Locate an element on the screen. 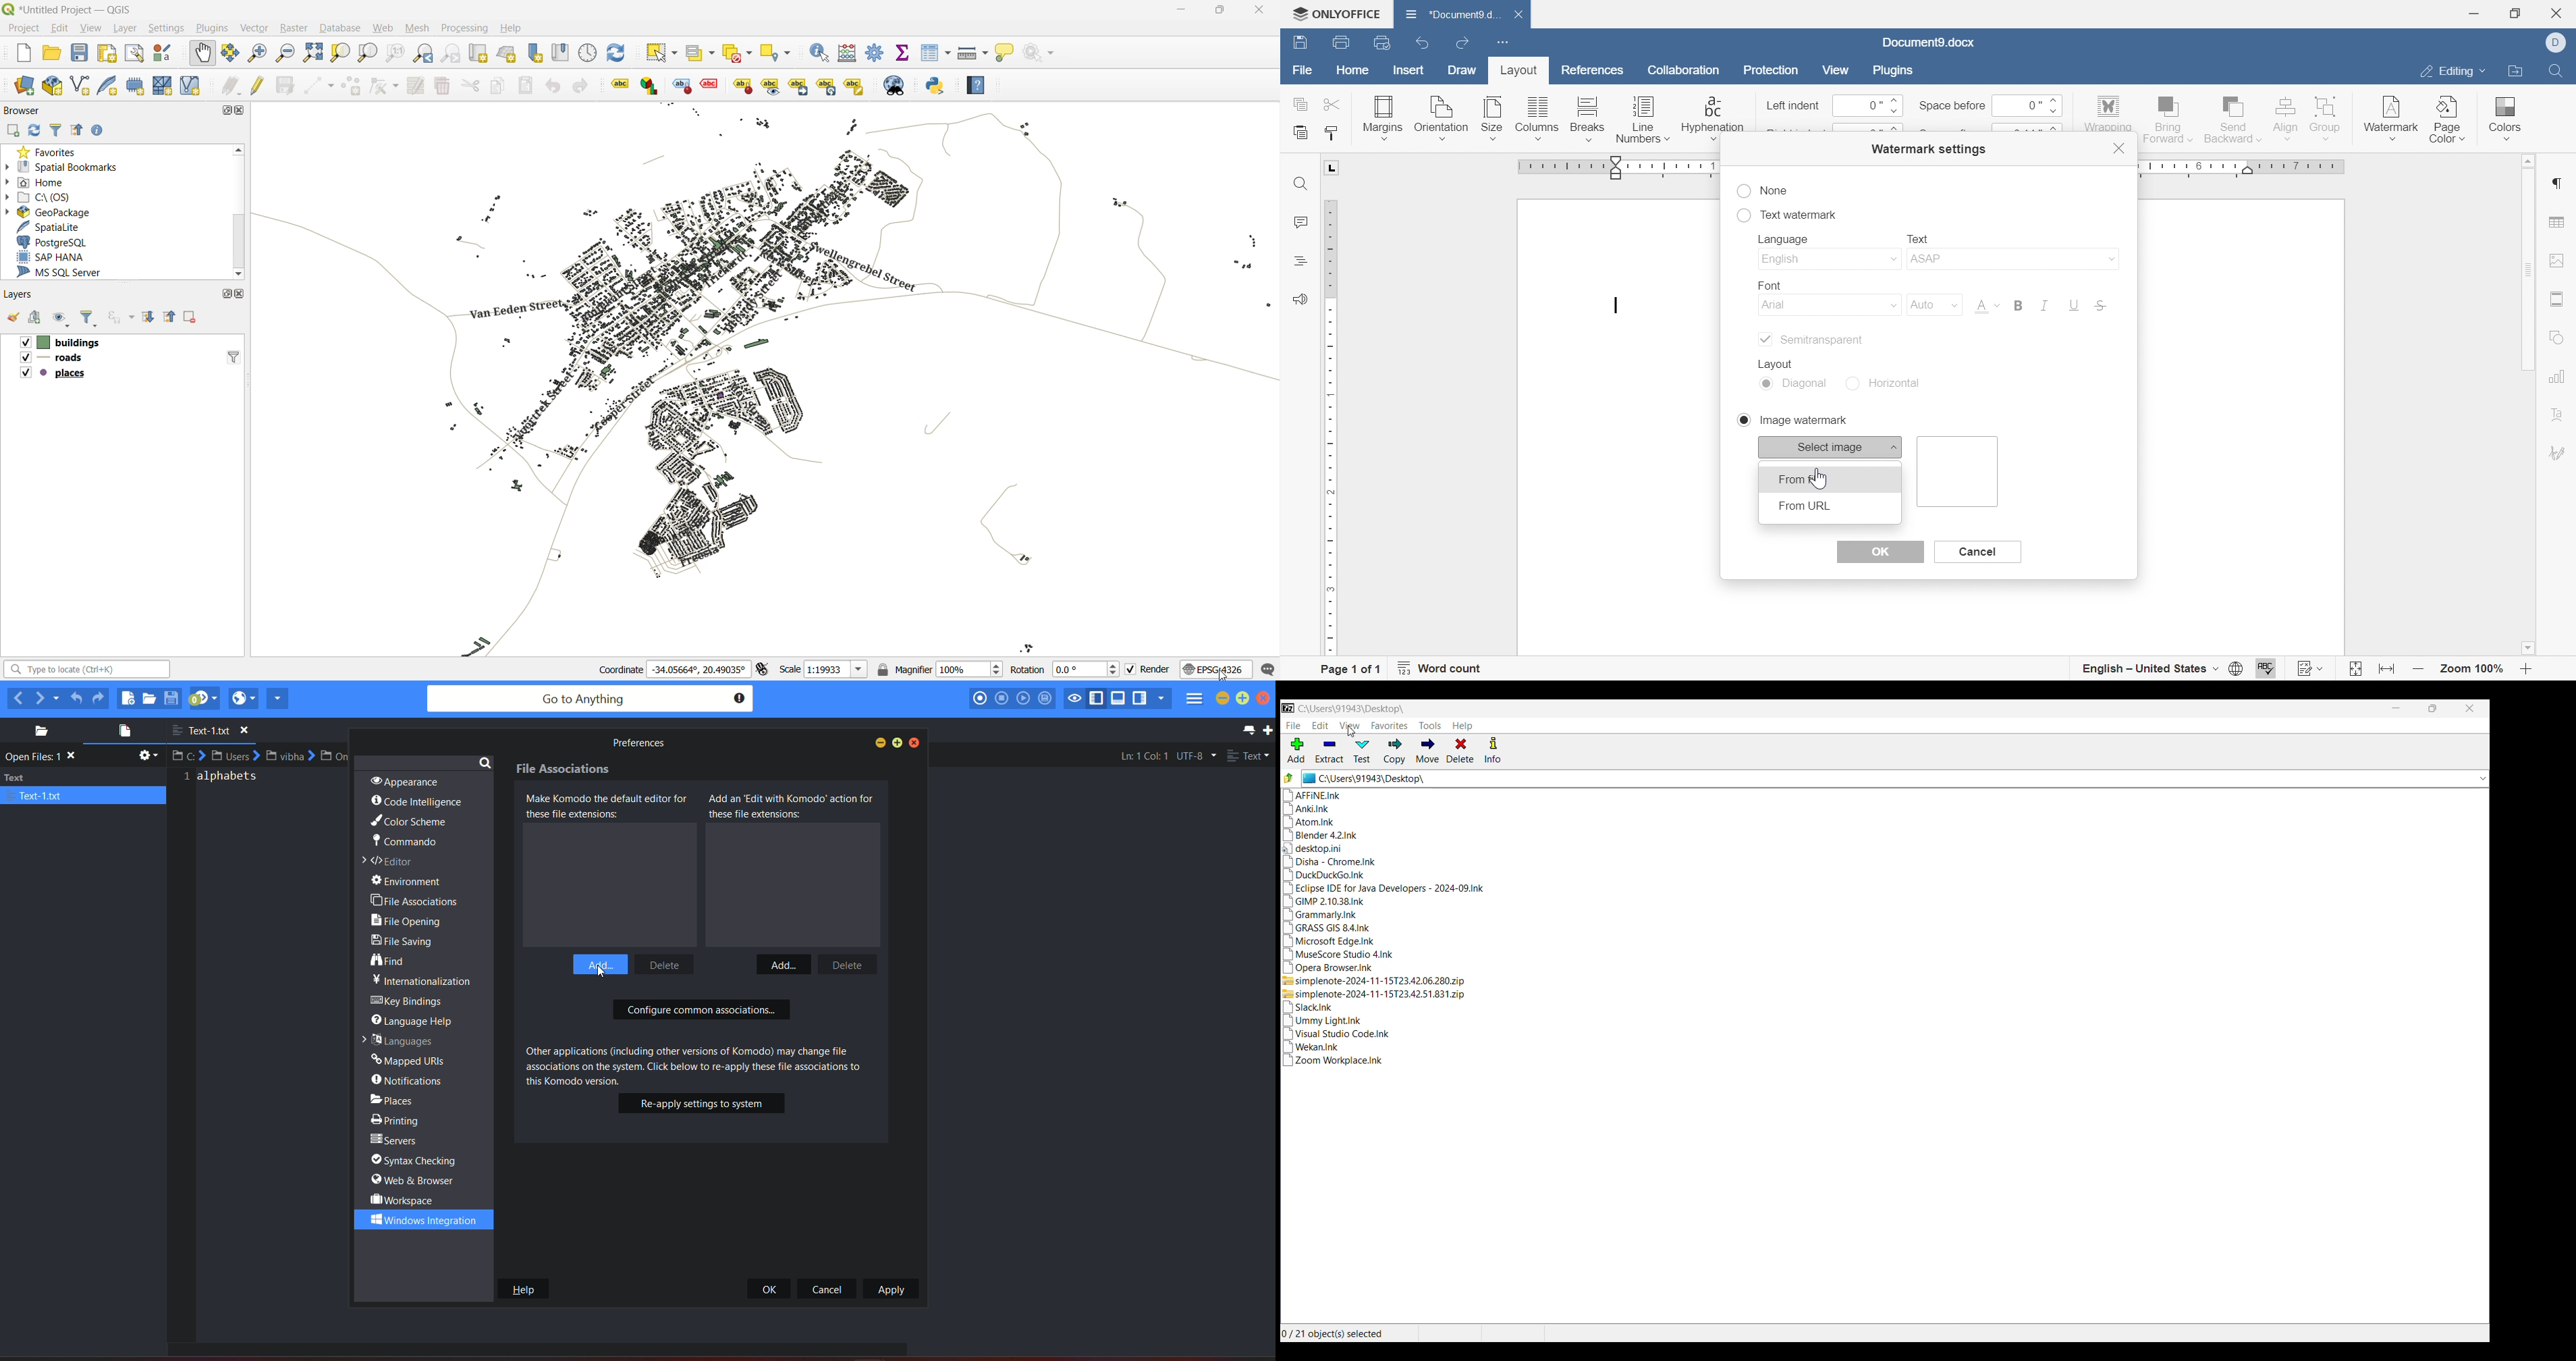 Image resolution: width=2576 pixels, height=1372 pixels. file opening is located at coordinates (411, 922).